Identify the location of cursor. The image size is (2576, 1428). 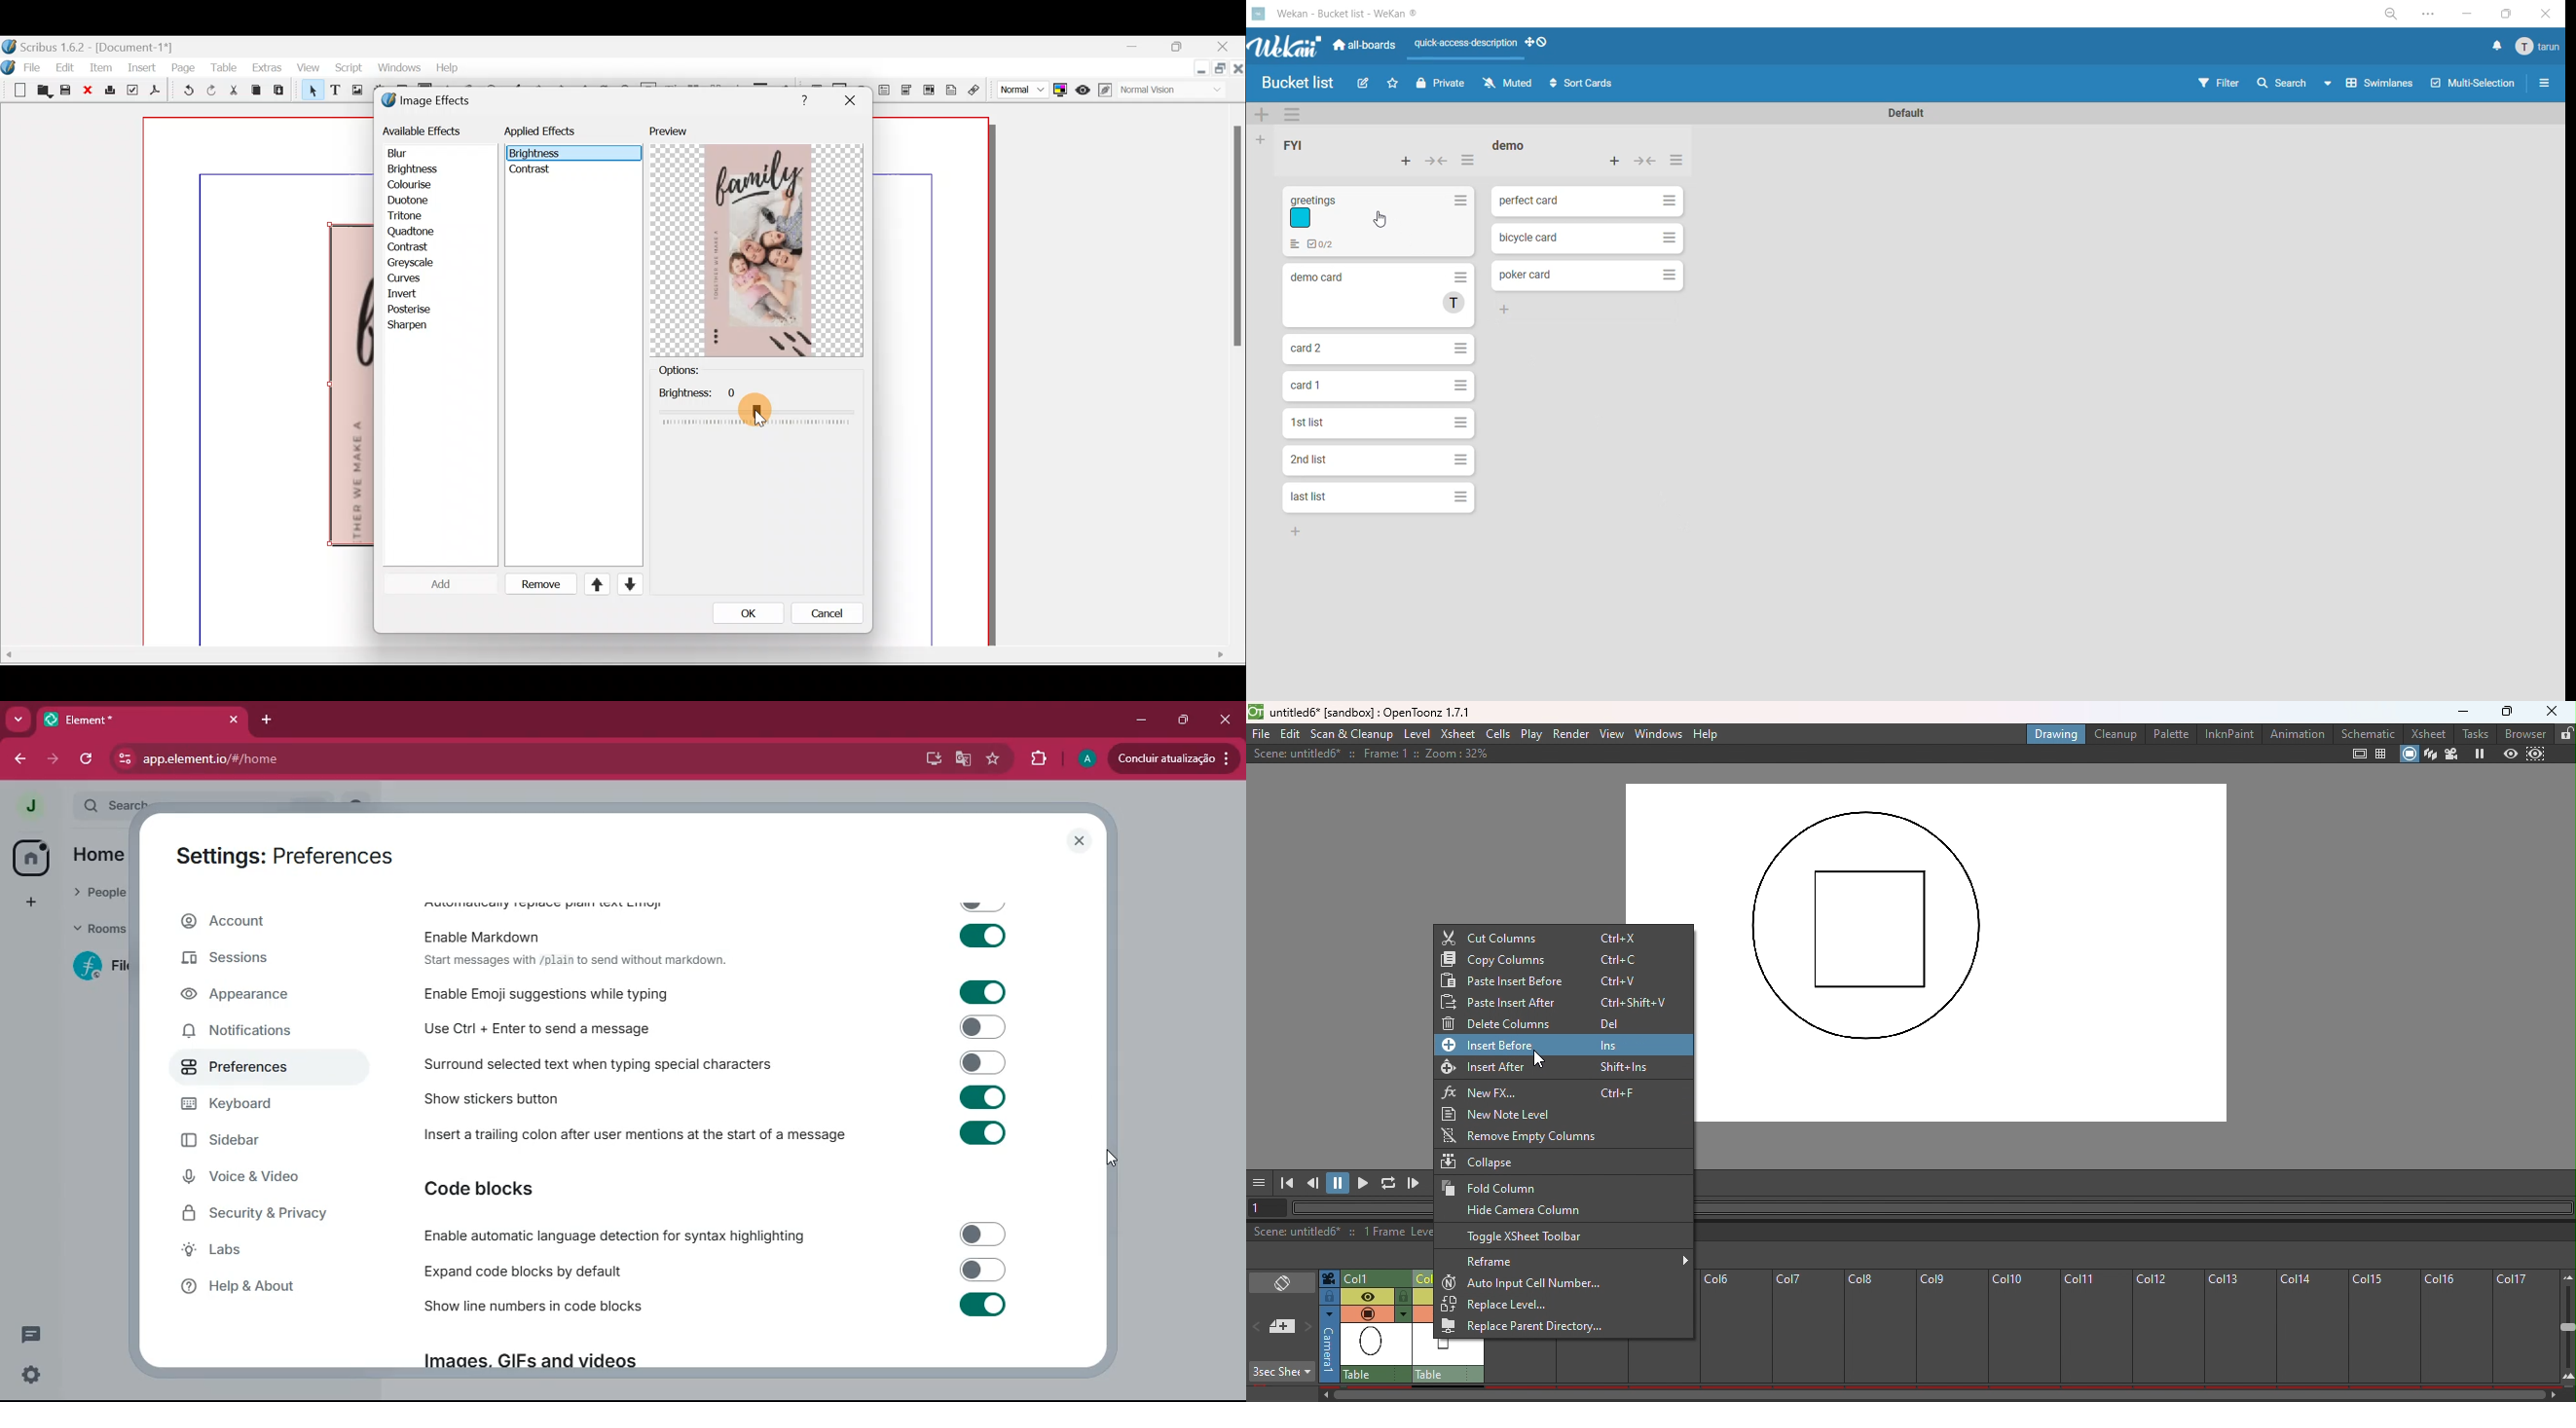
(1112, 1156).